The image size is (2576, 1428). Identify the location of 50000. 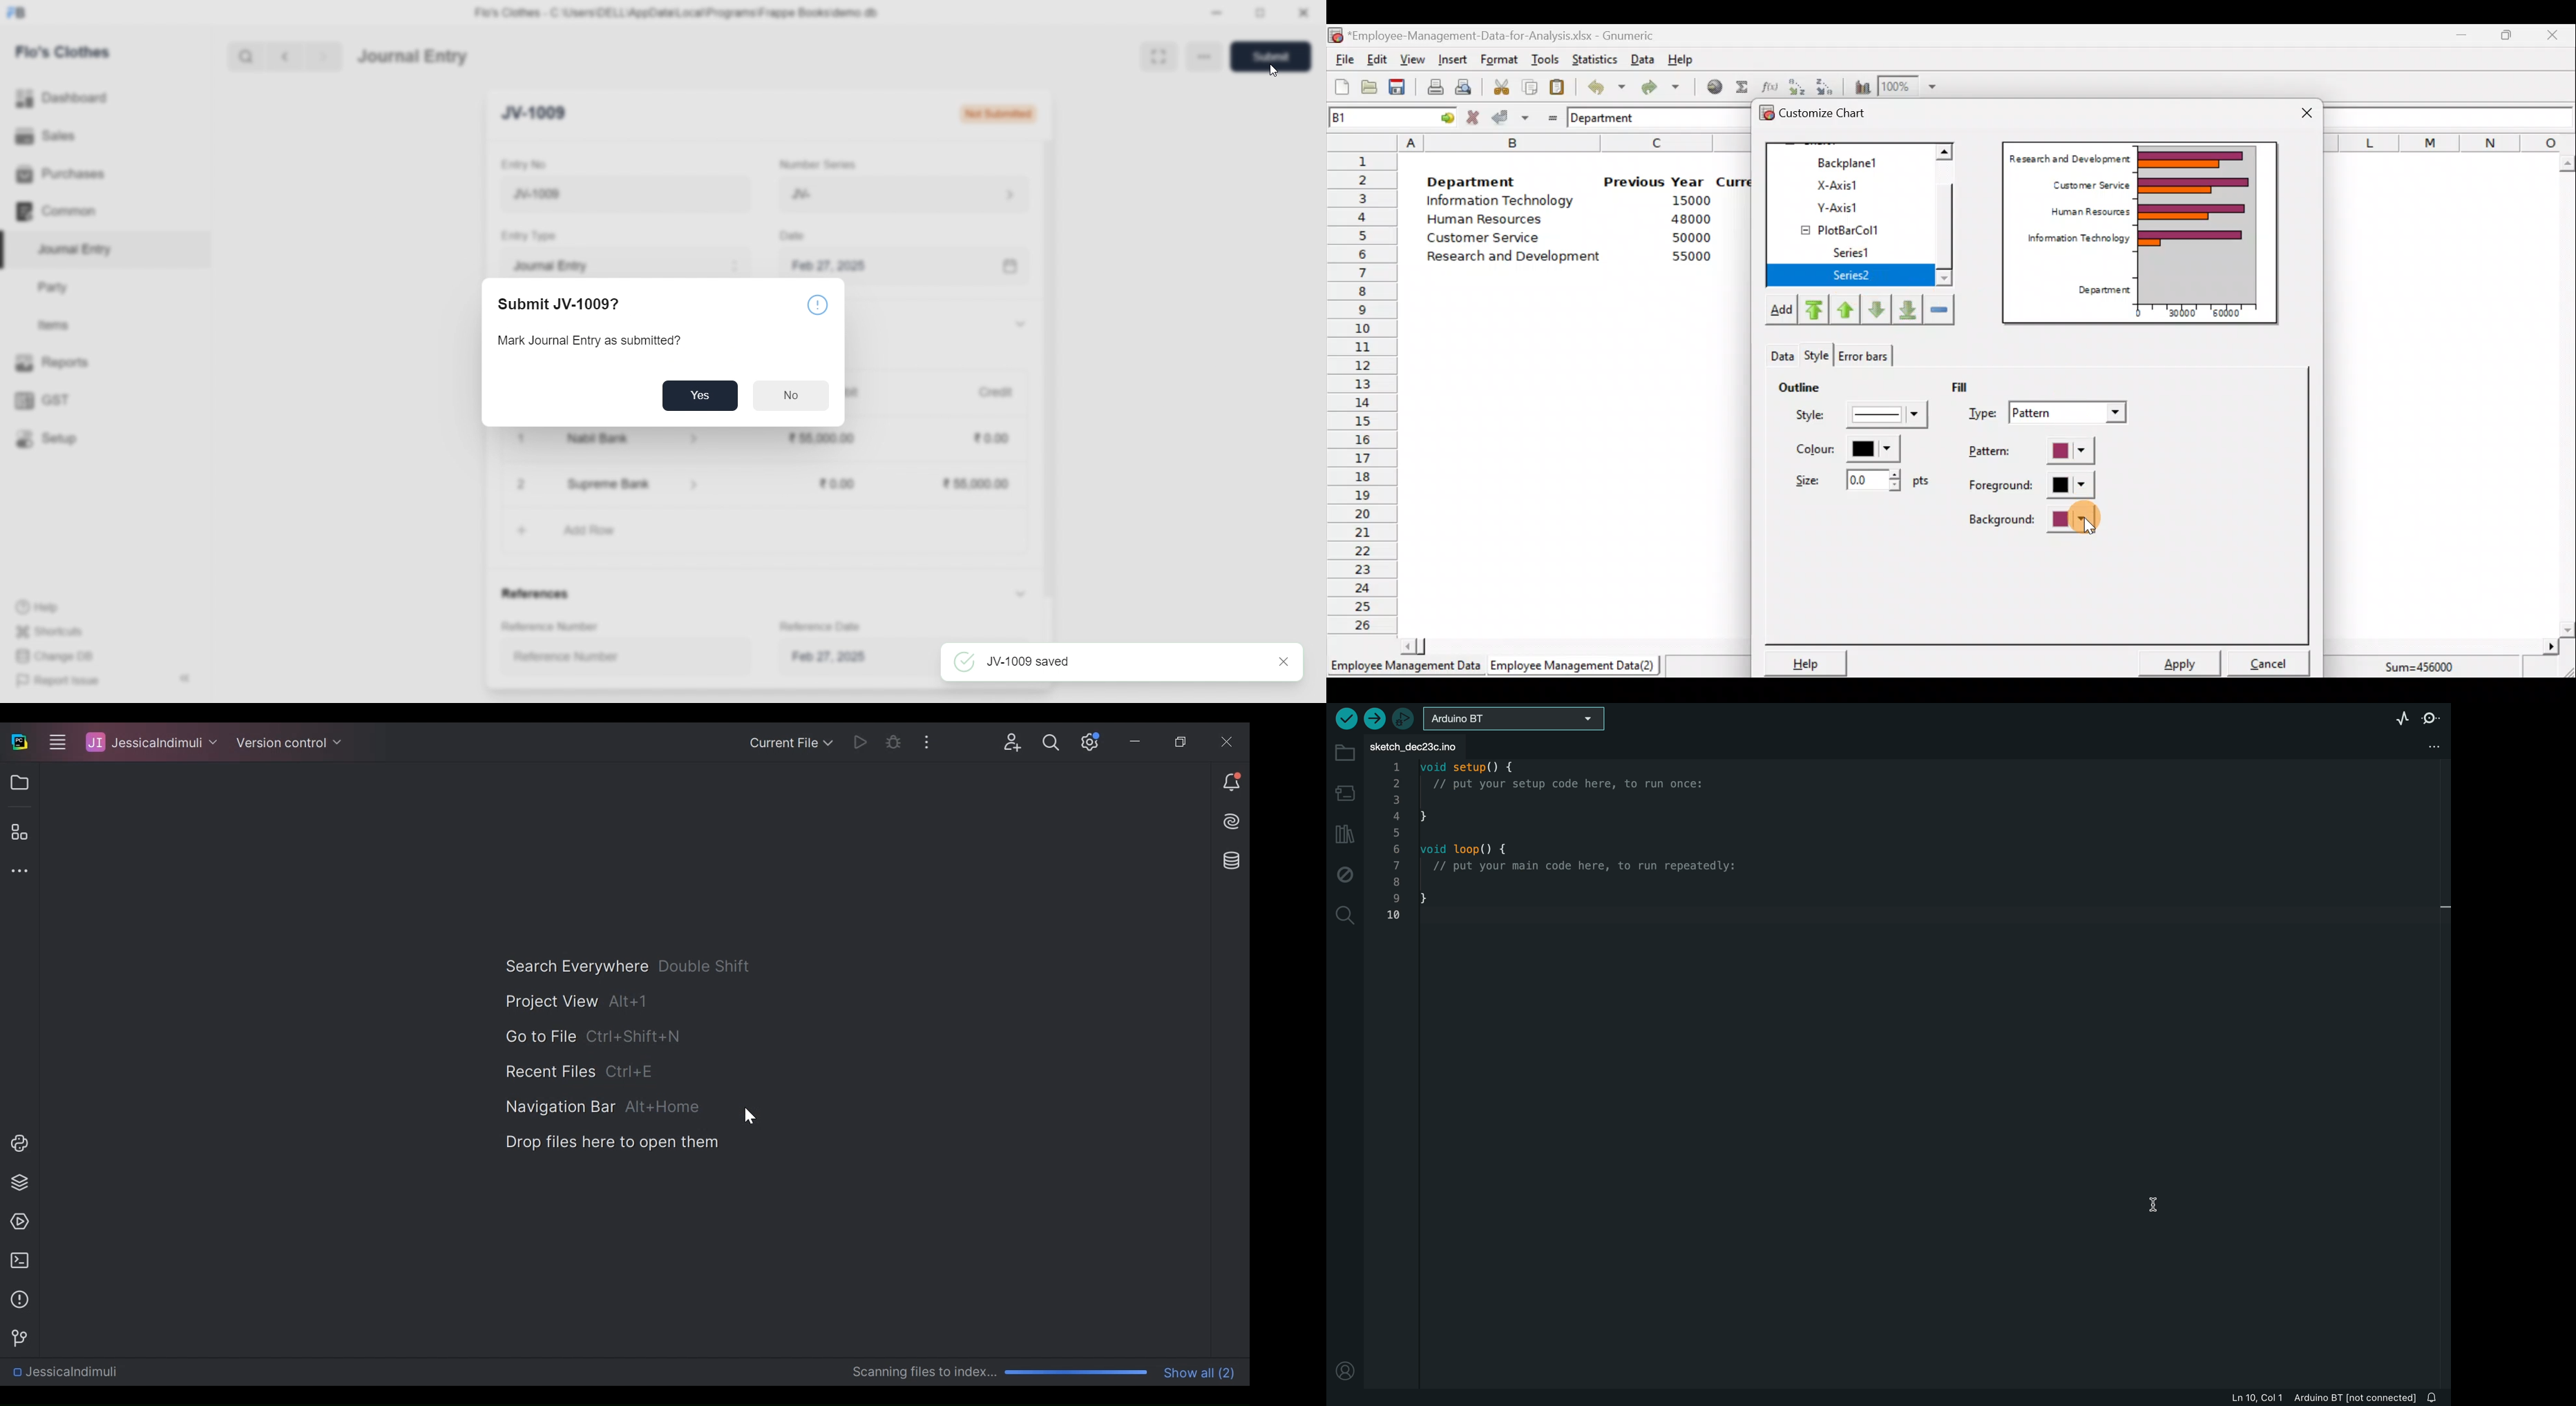
(1695, 238).